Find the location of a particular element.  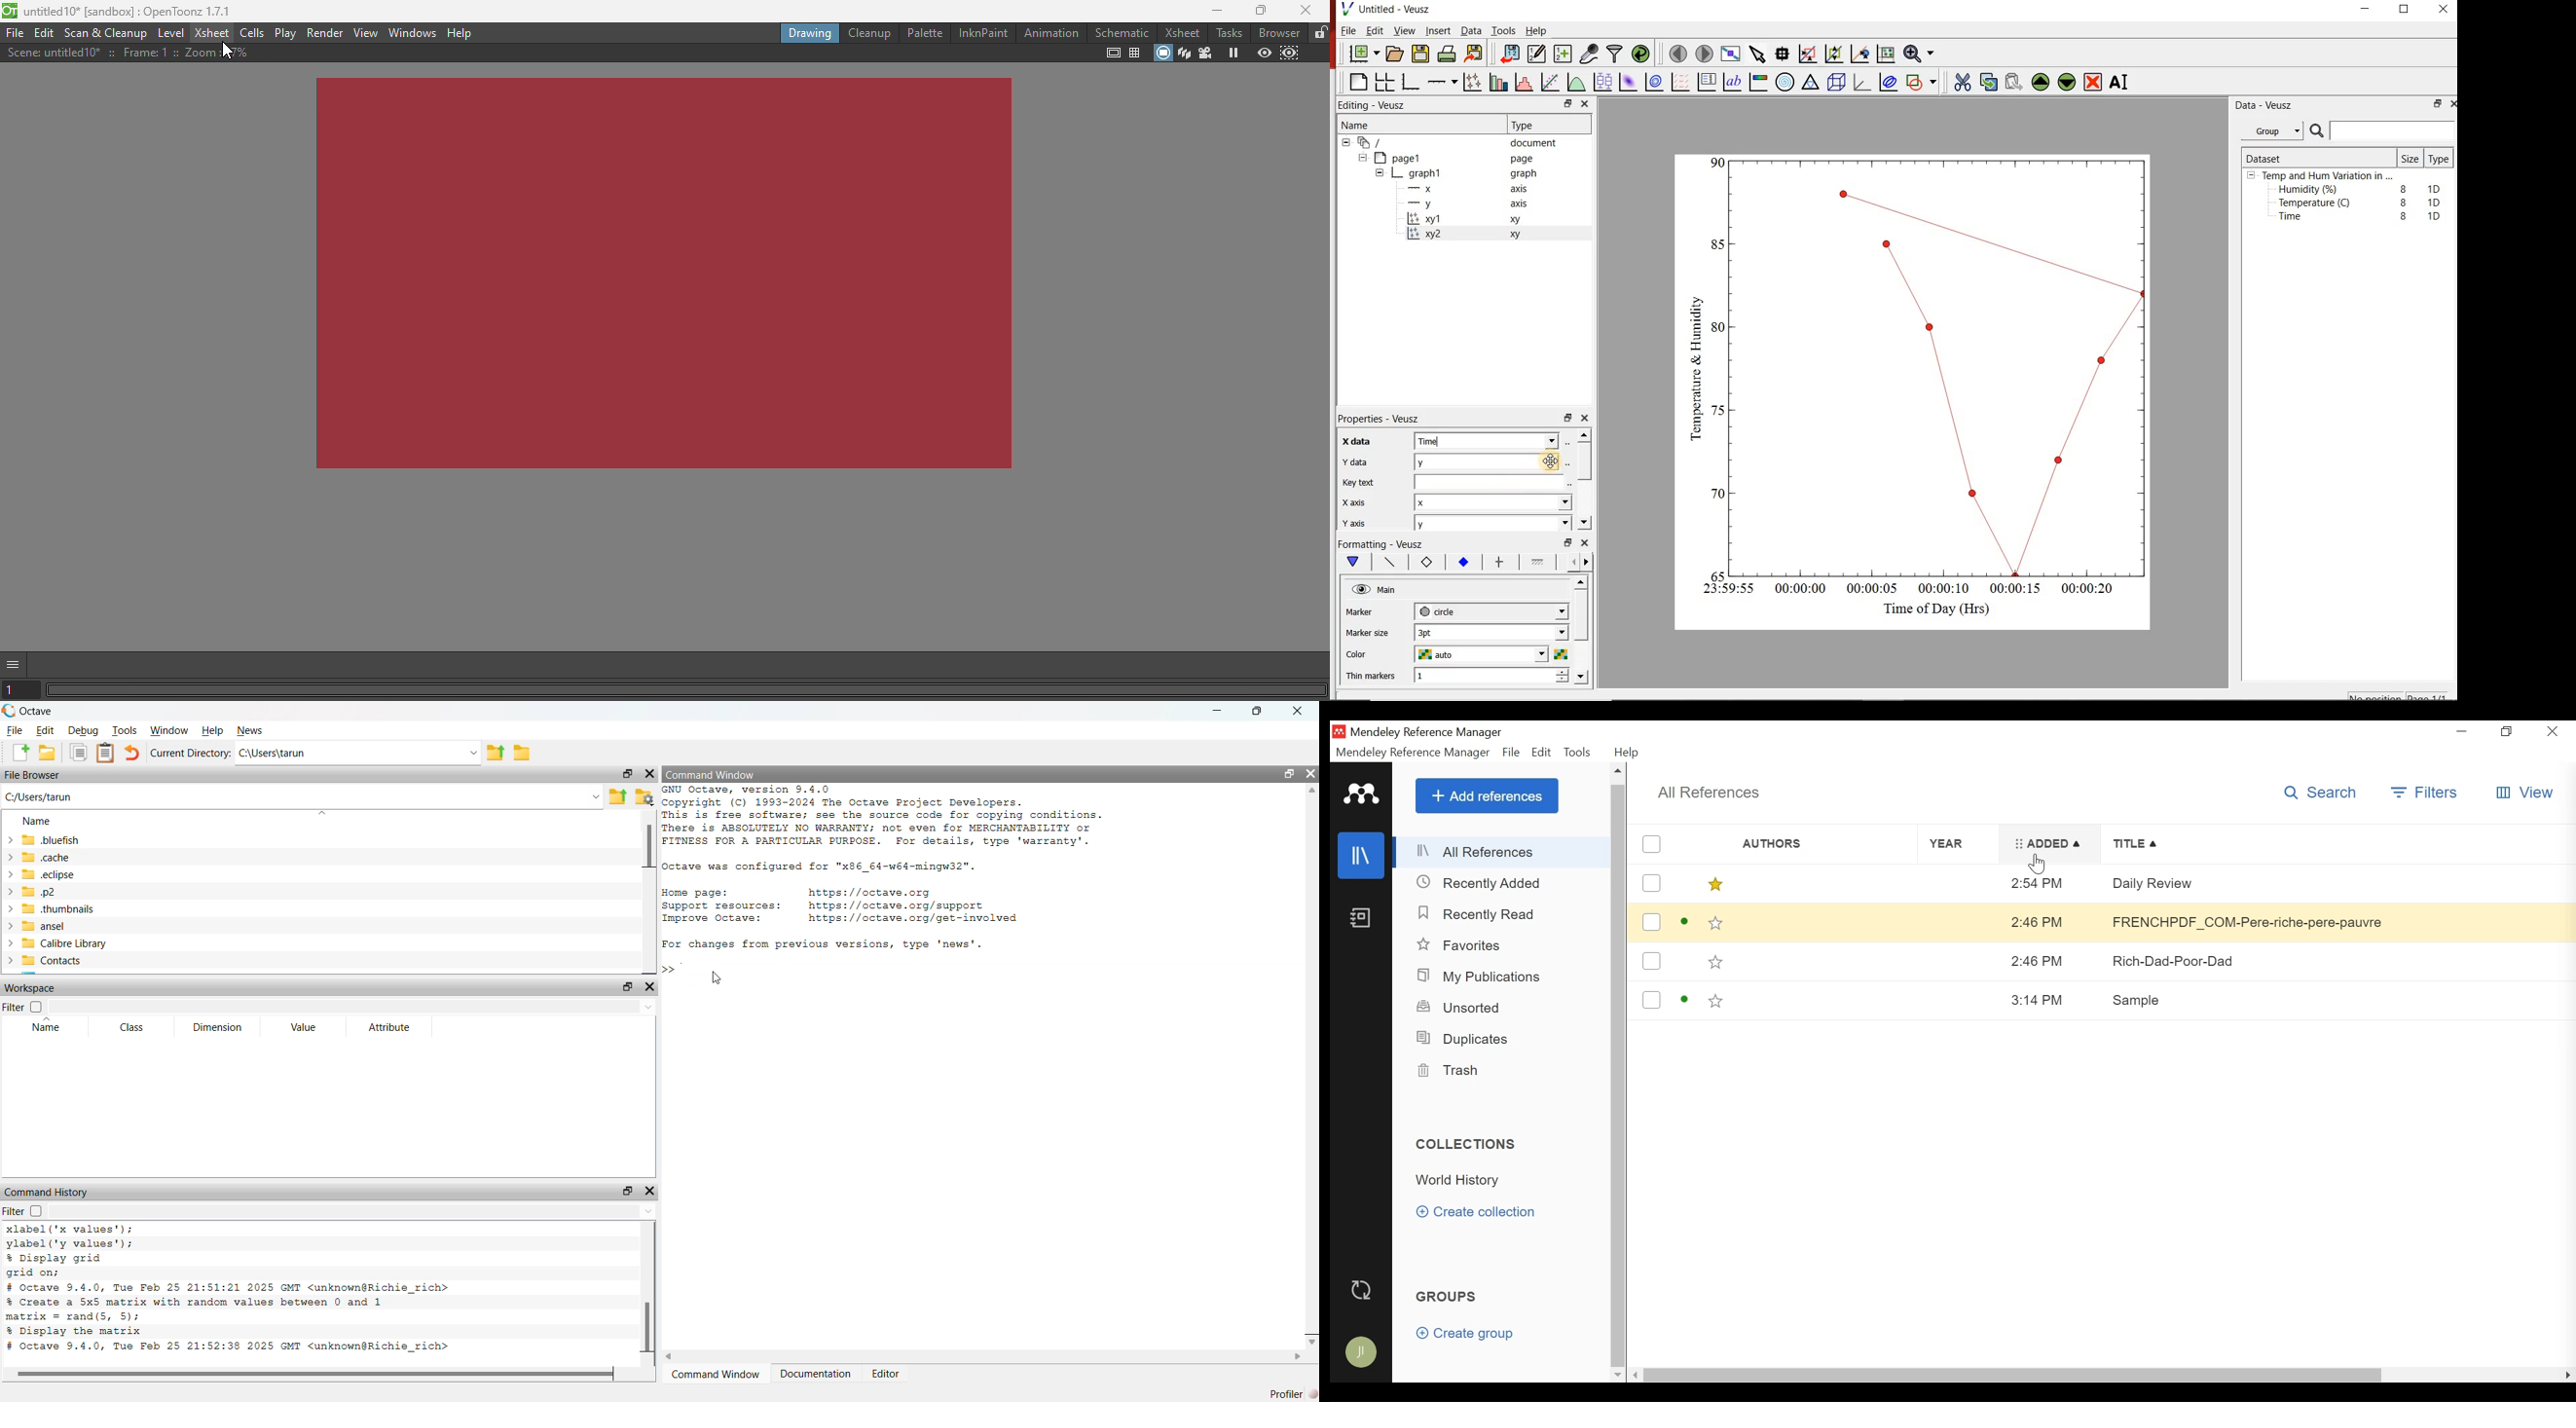

Toggle Favorites is located at coordinates (1714, 922).